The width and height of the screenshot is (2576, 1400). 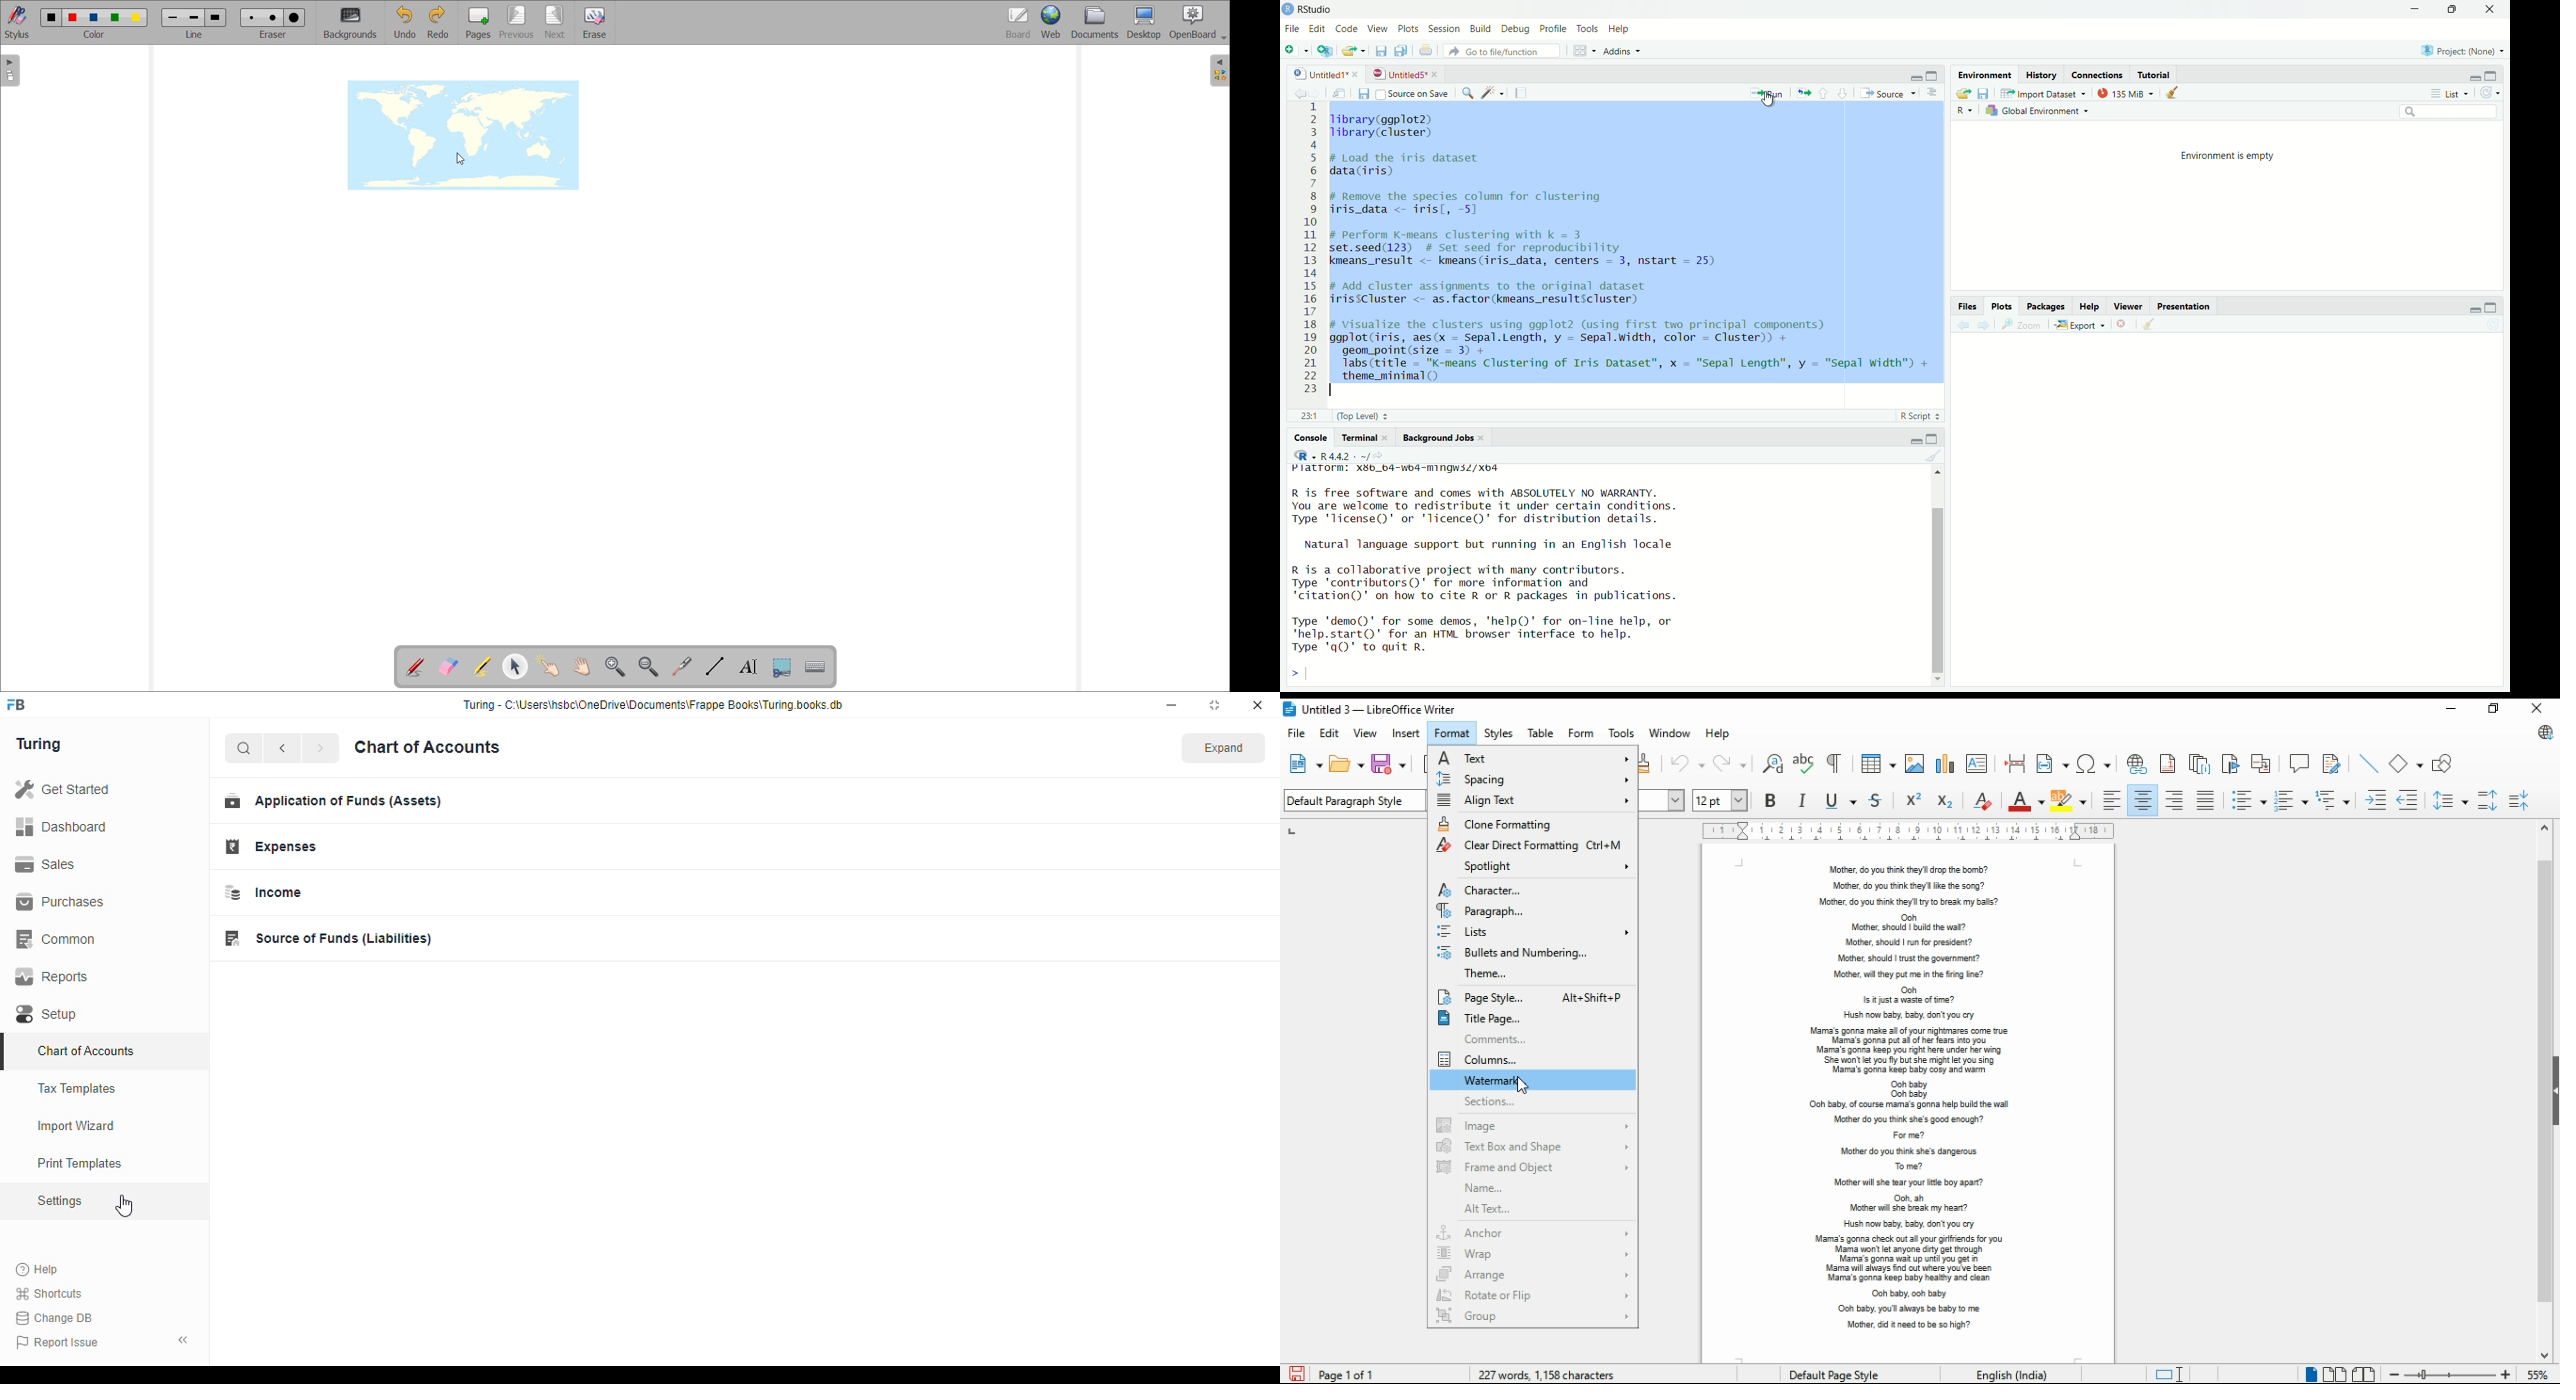 I want to click on move down, so click(x=1939, y=684).